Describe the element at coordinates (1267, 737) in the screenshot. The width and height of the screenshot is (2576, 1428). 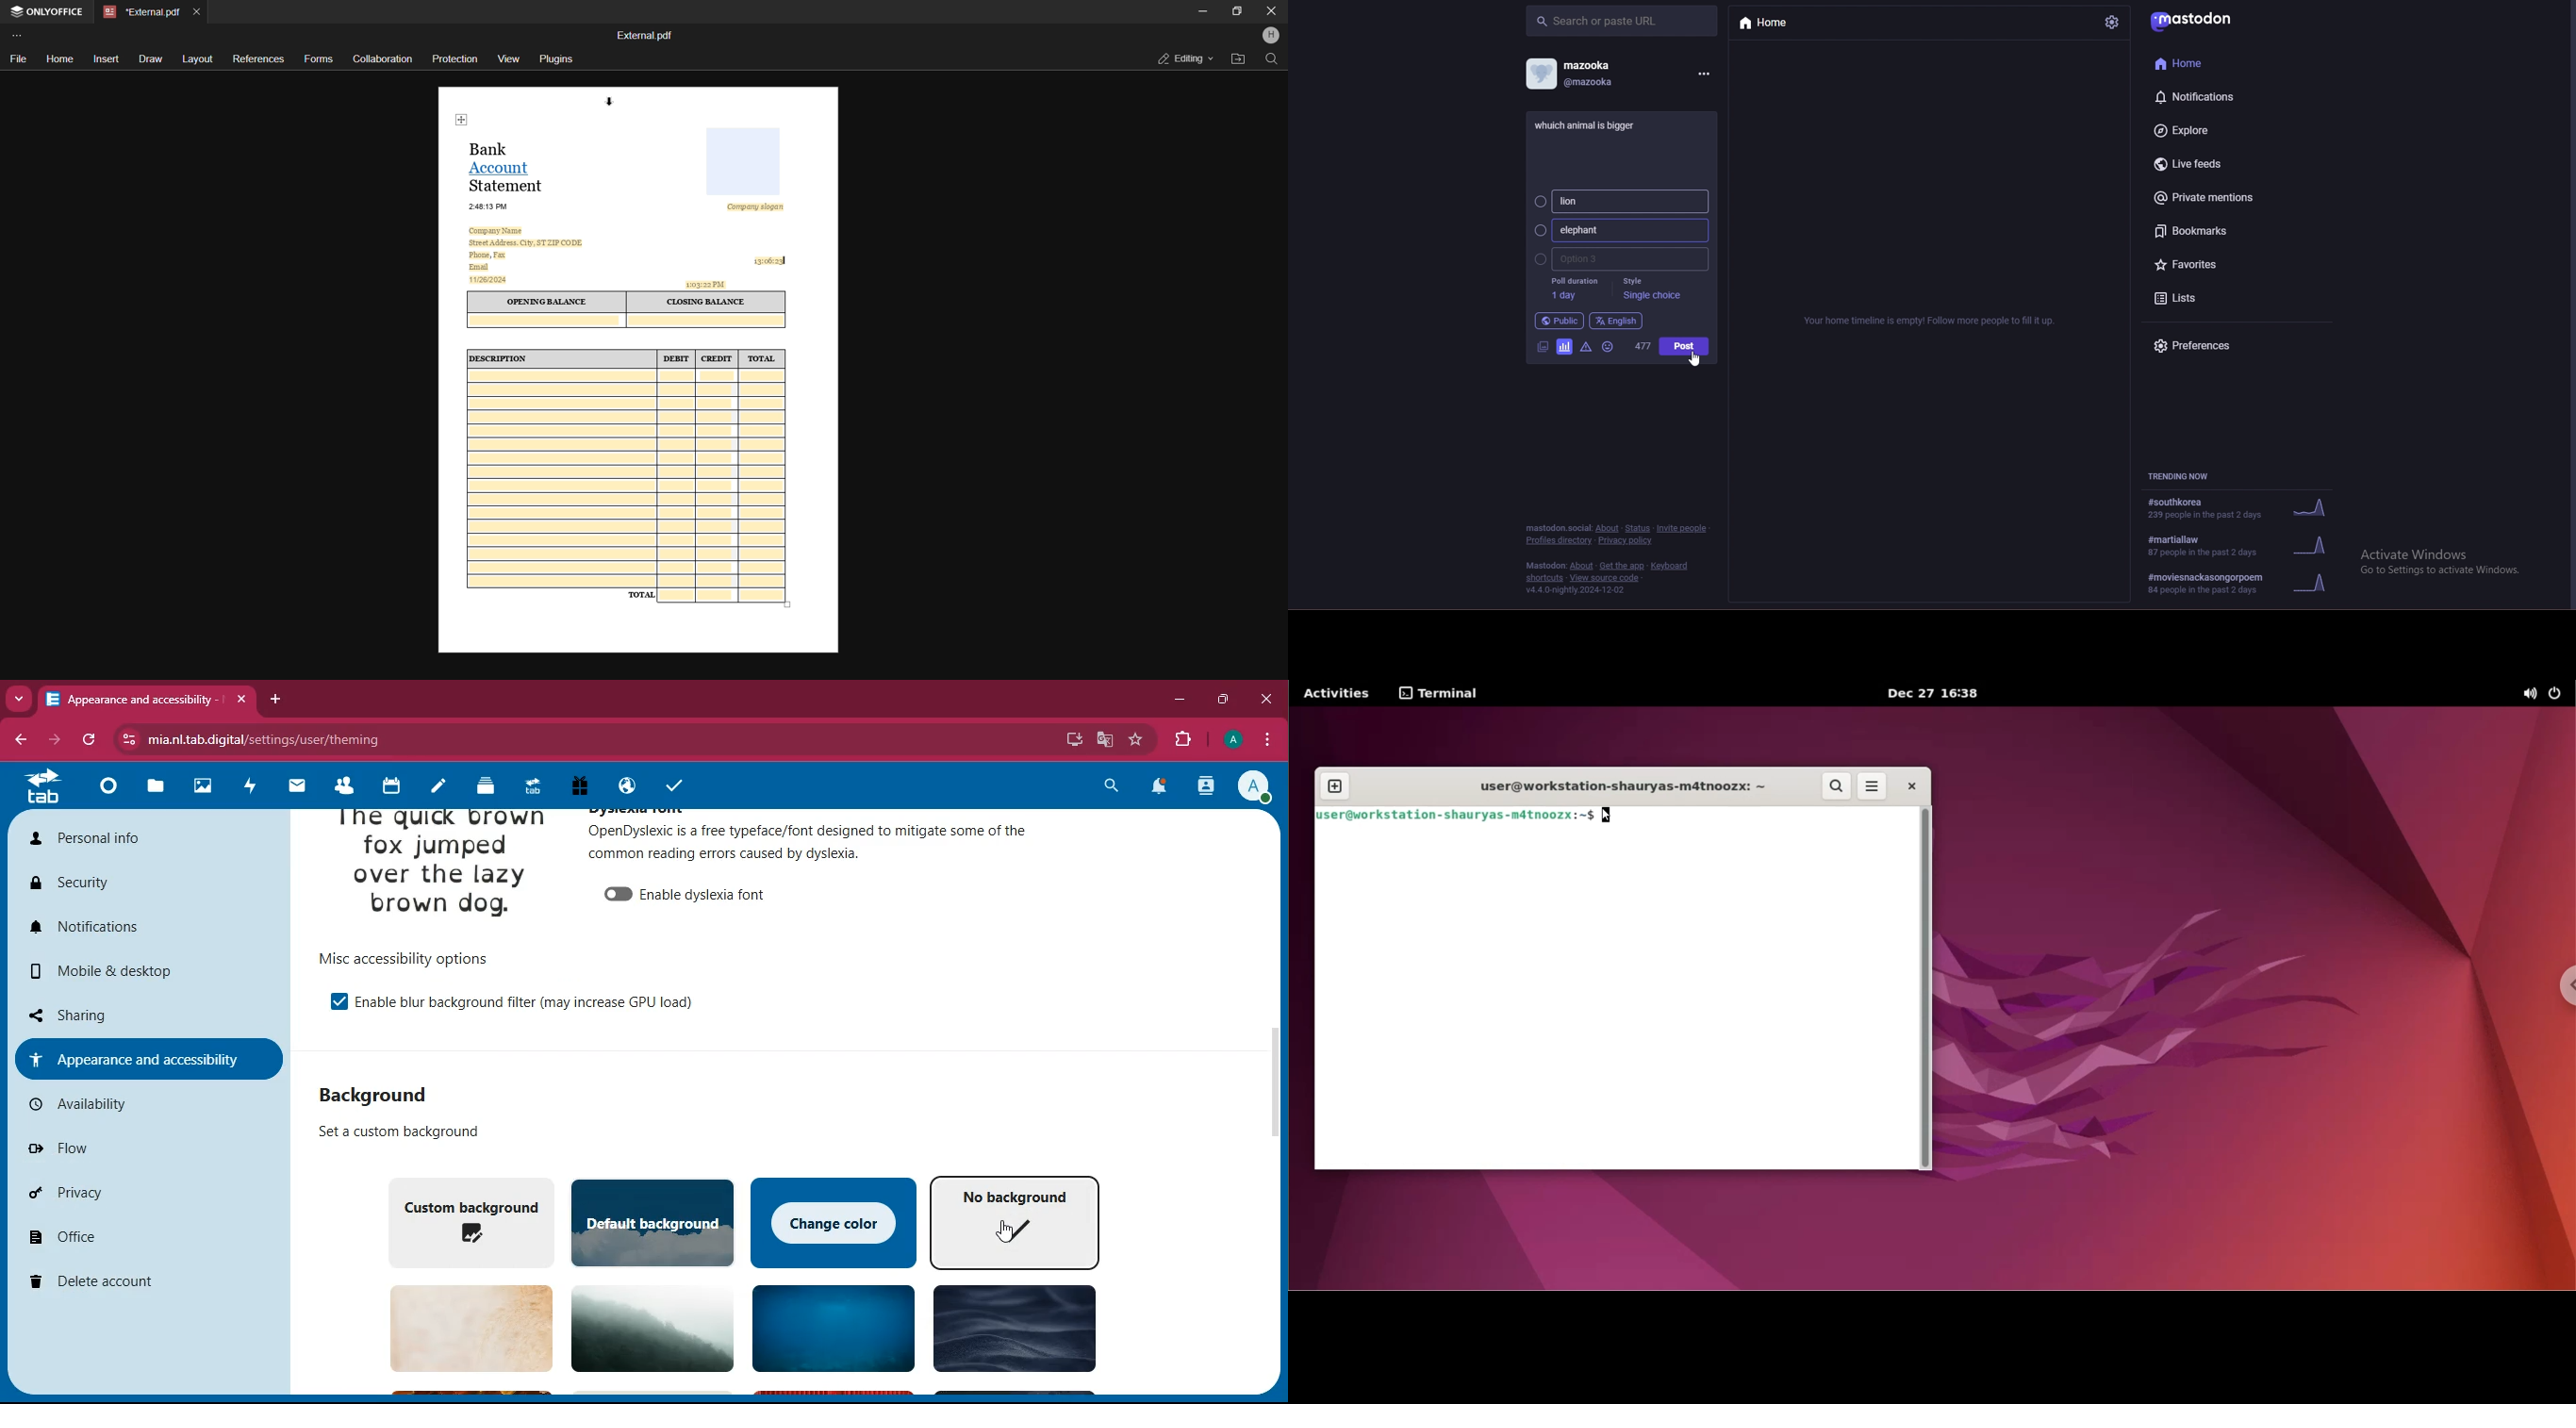
I see `menu` at that location.